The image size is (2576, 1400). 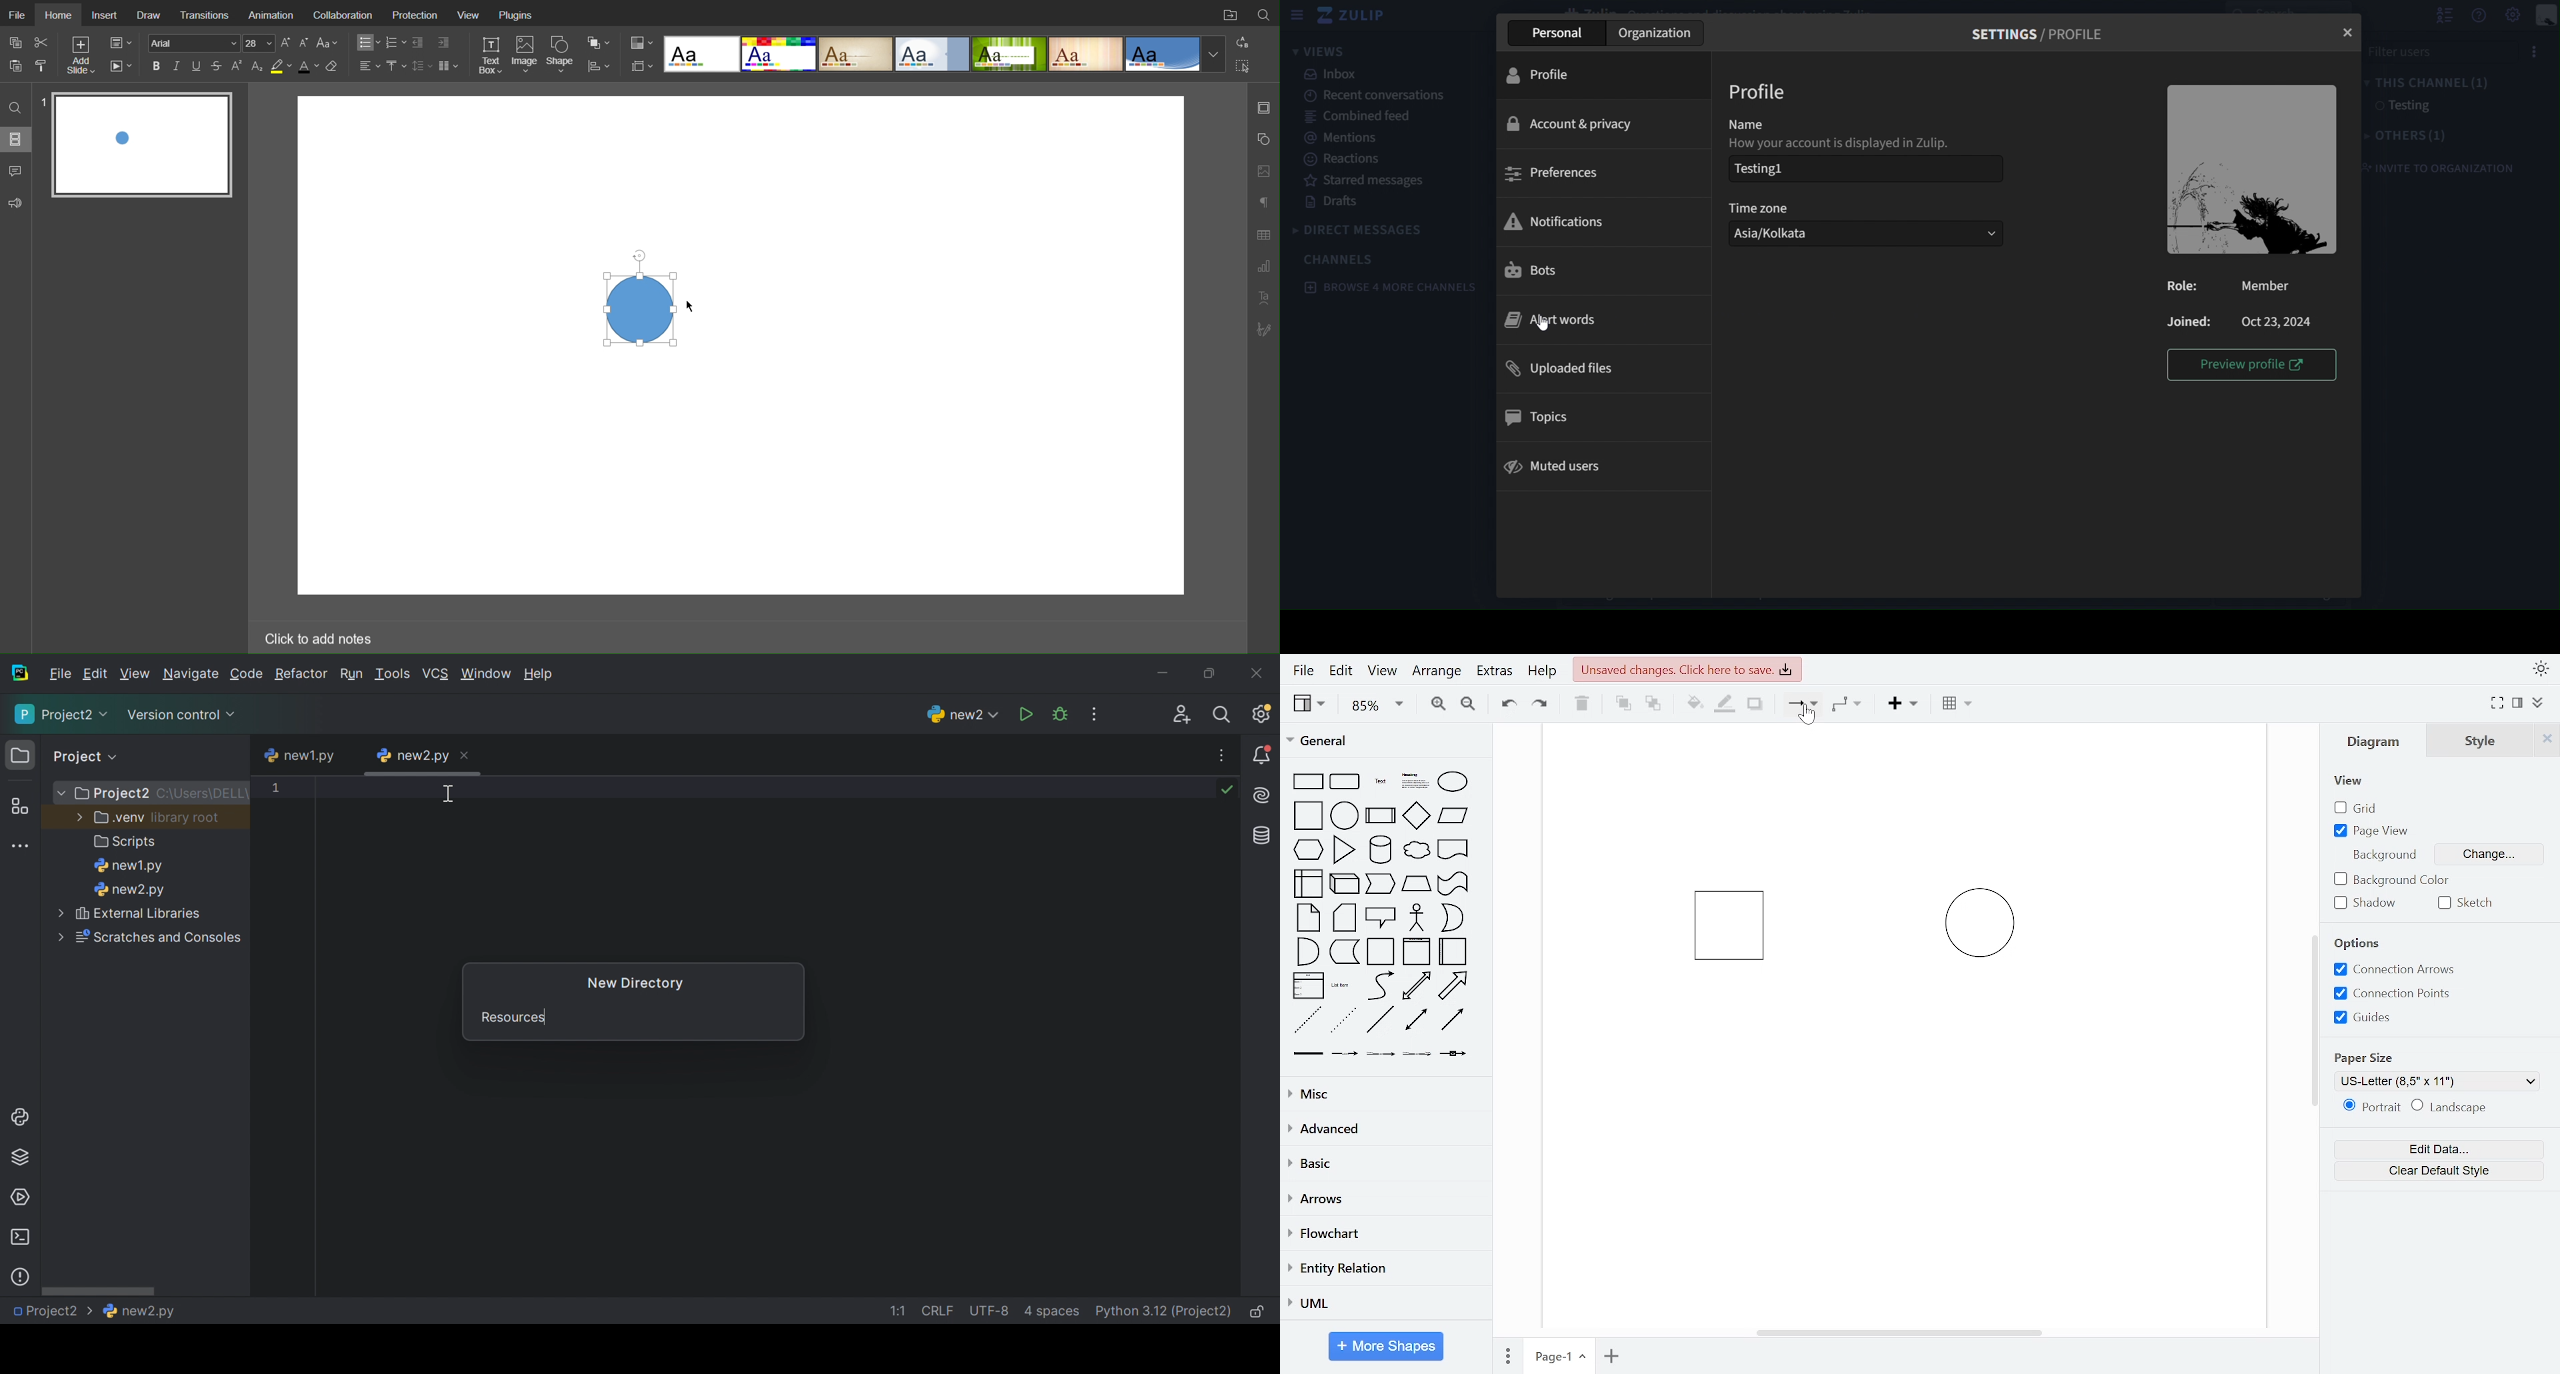 I want to click on change background, so click(x=2486, y=857).